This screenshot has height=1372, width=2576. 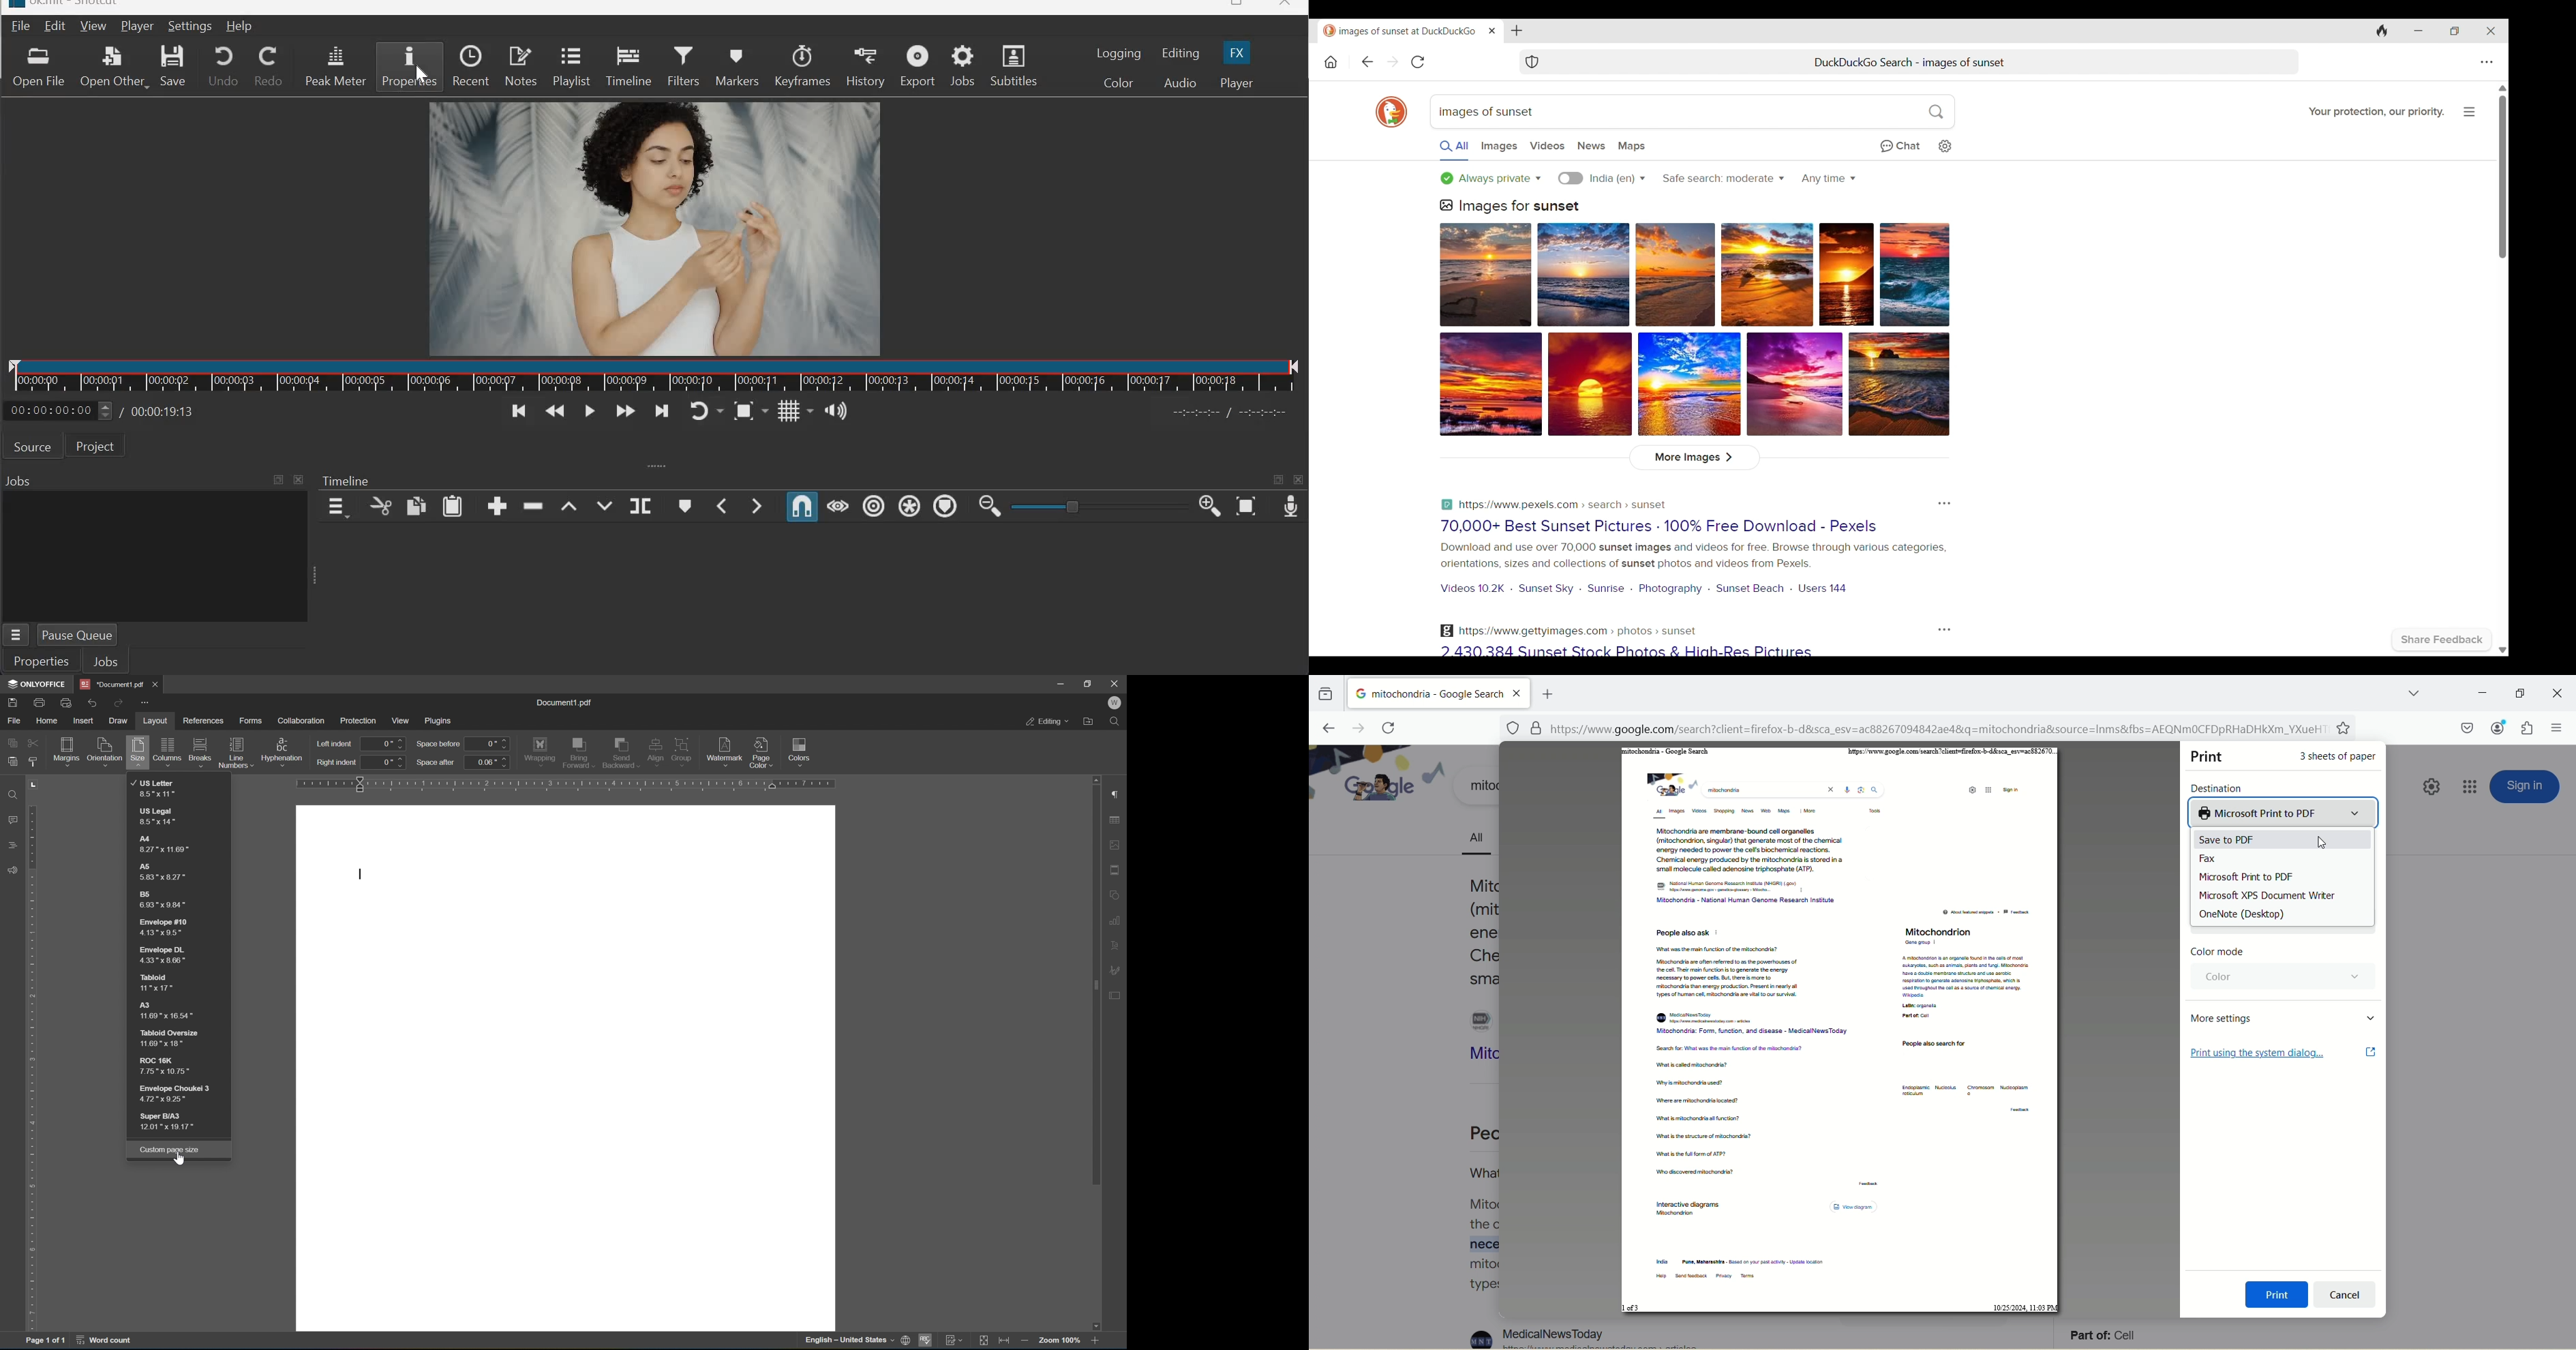 I want to click on bring forward, so click(x=578, y=753).